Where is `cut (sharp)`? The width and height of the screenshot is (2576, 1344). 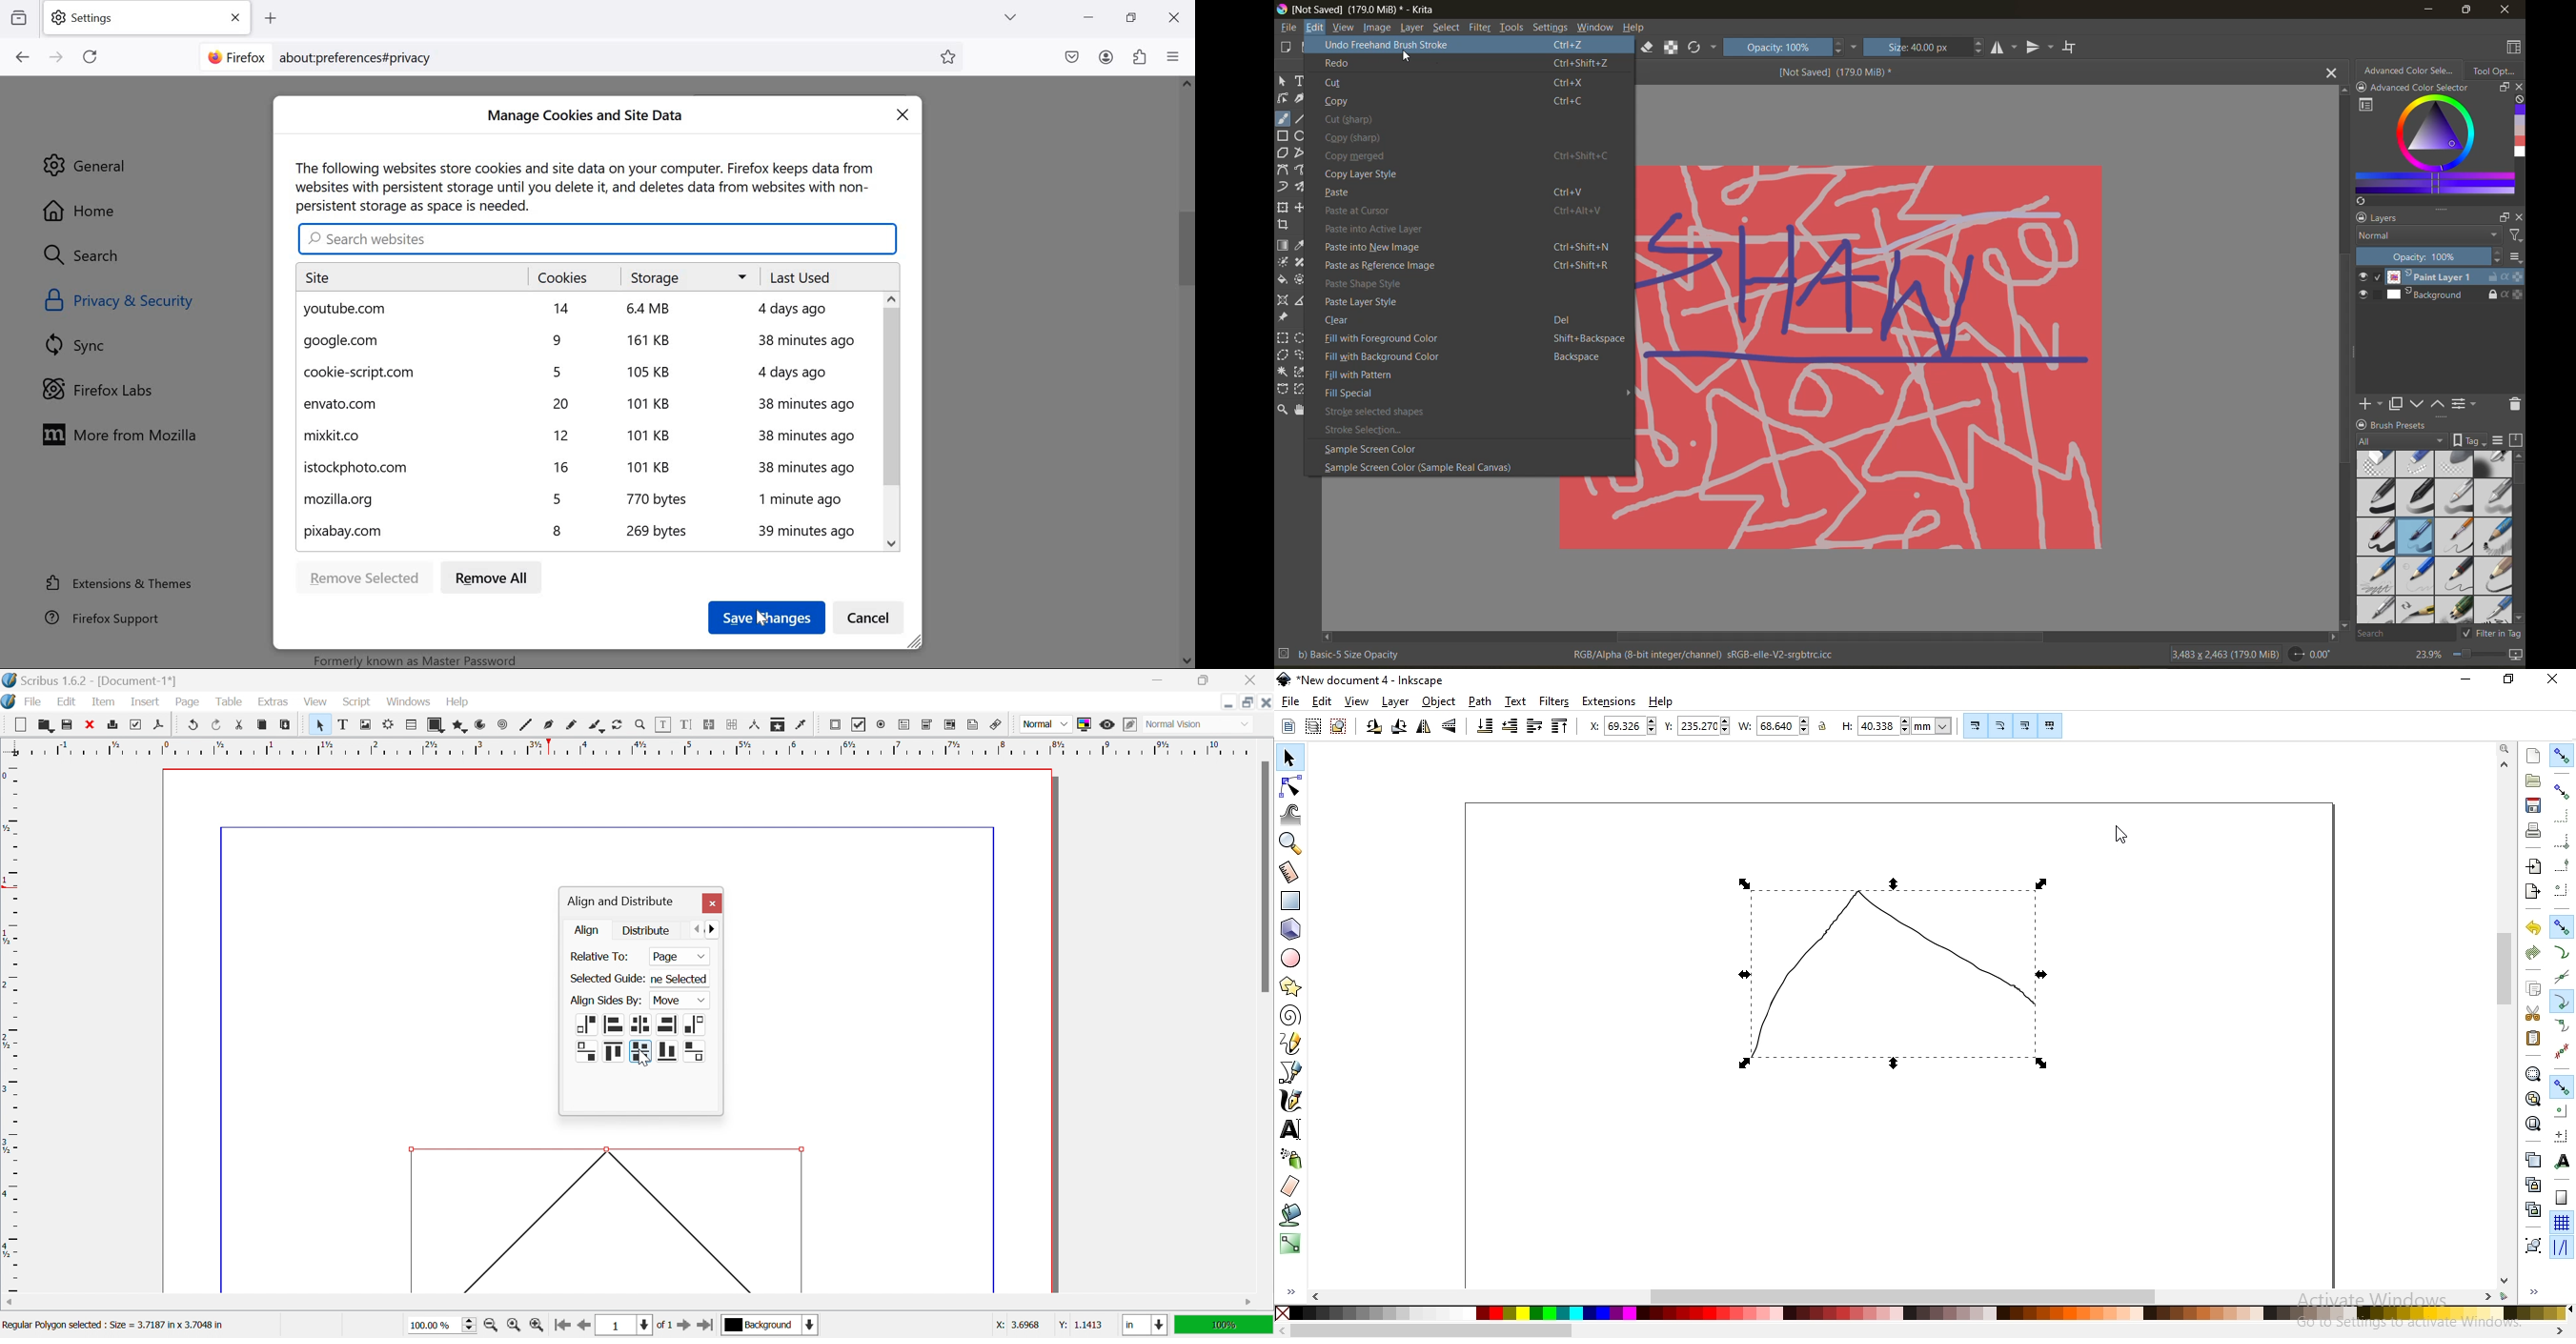 cut (sharp) is located at coordinates (1354, 119).